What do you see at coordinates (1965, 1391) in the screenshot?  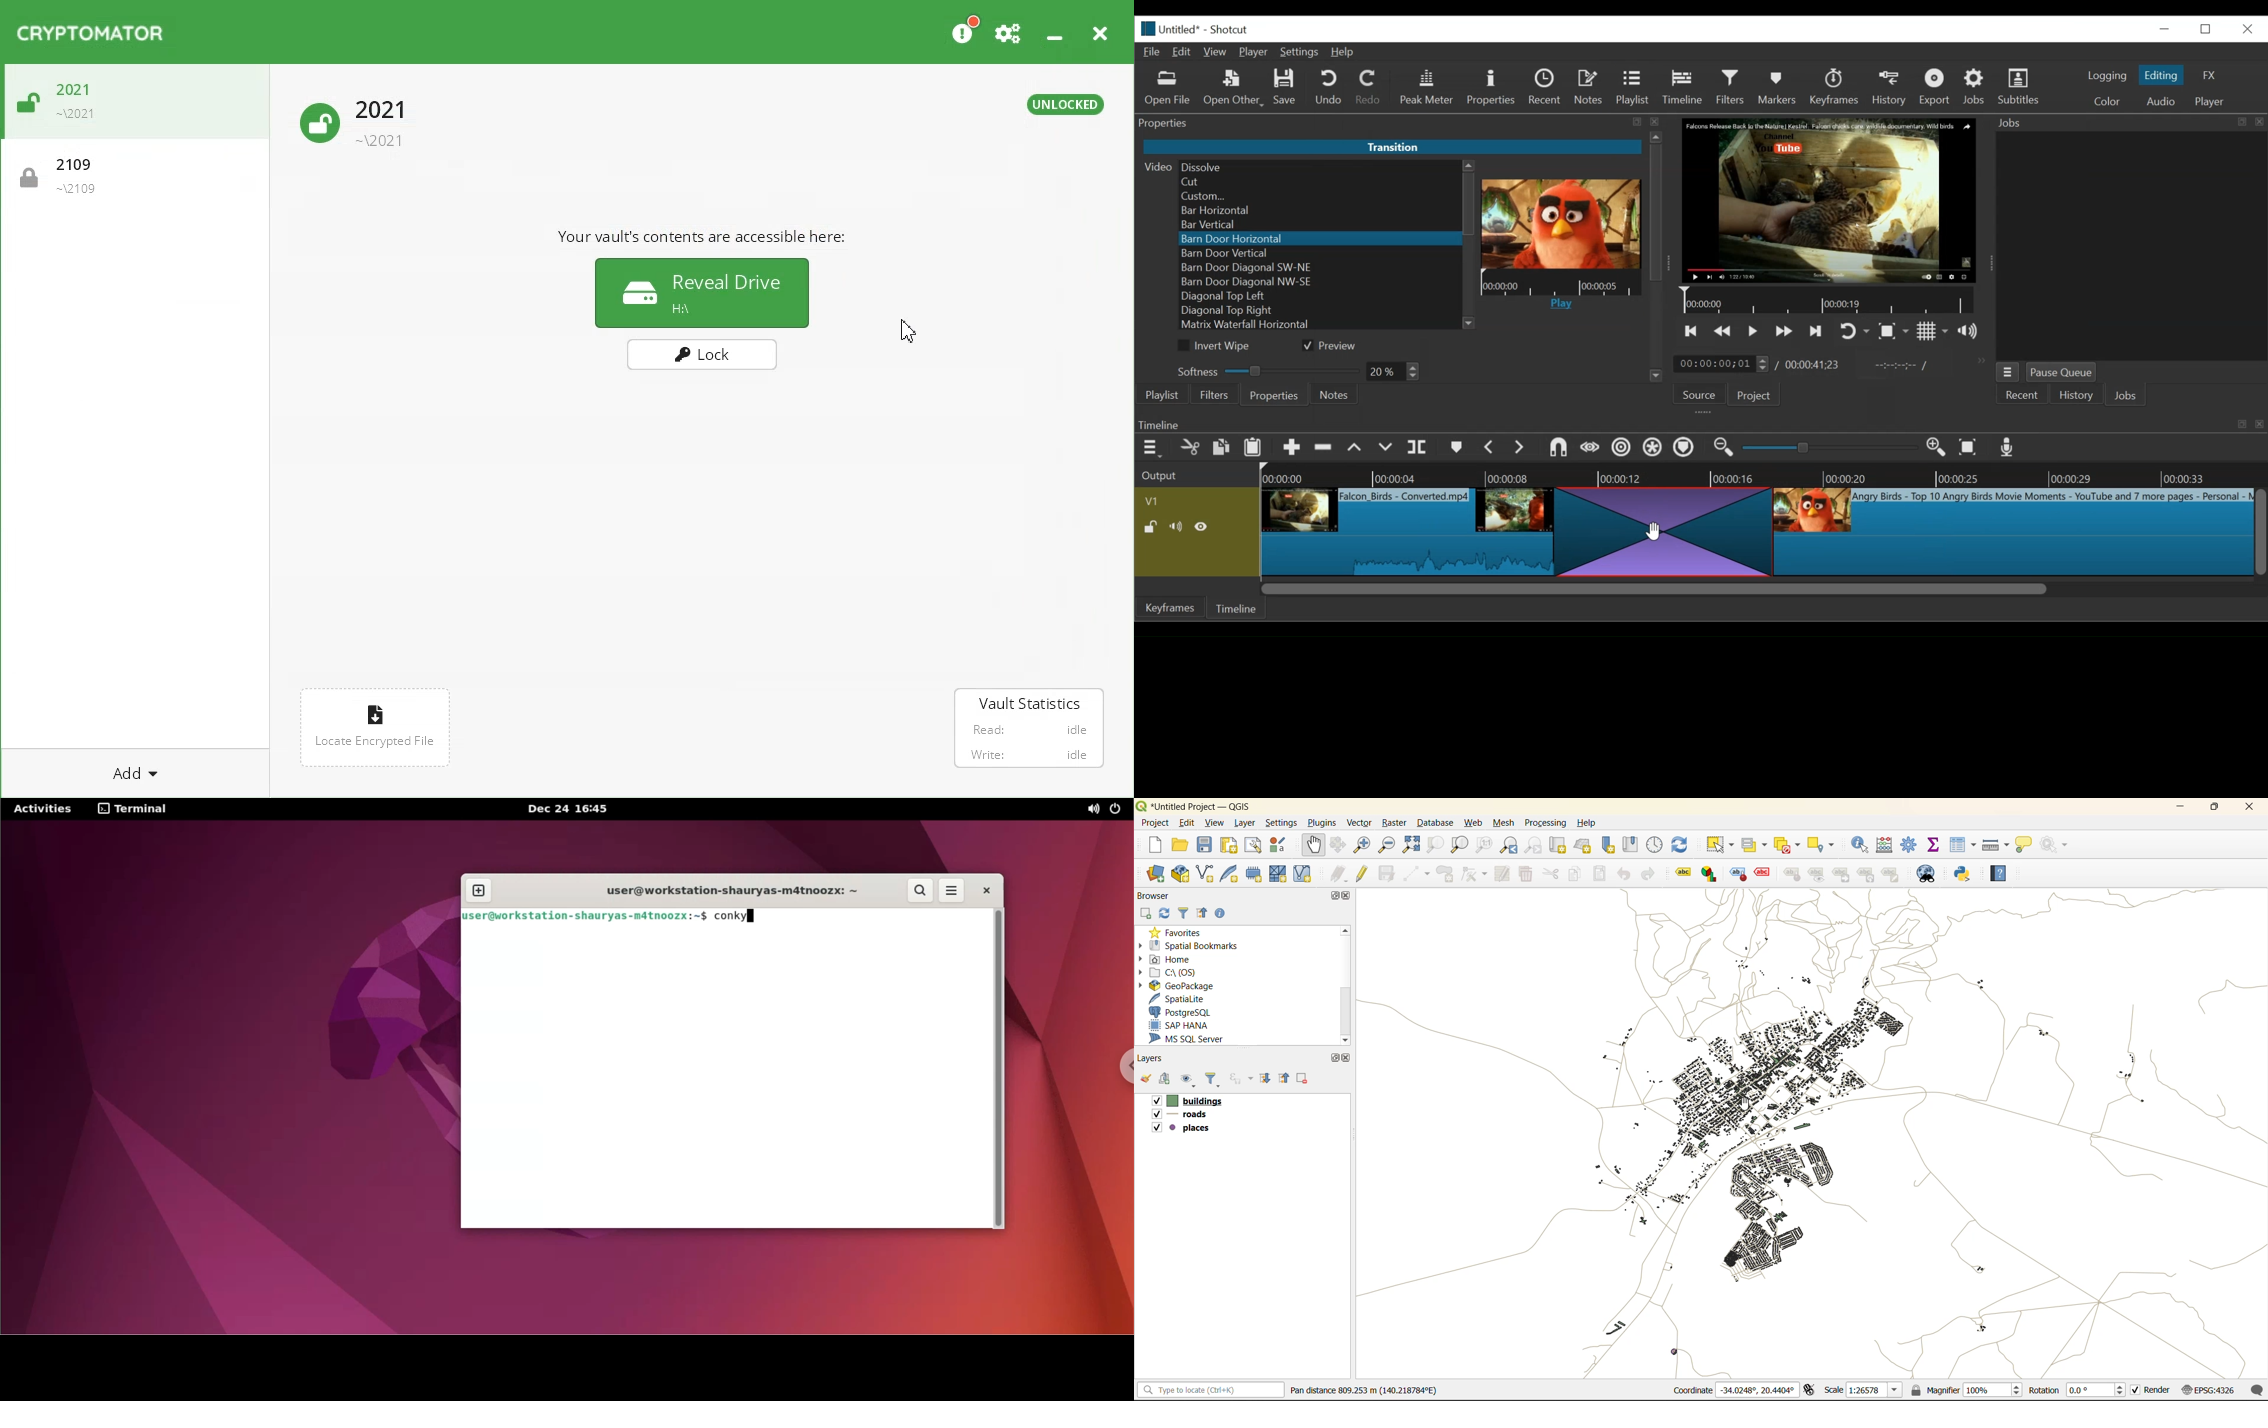 I see `magnifier` at bounding box center [1965, 1391].